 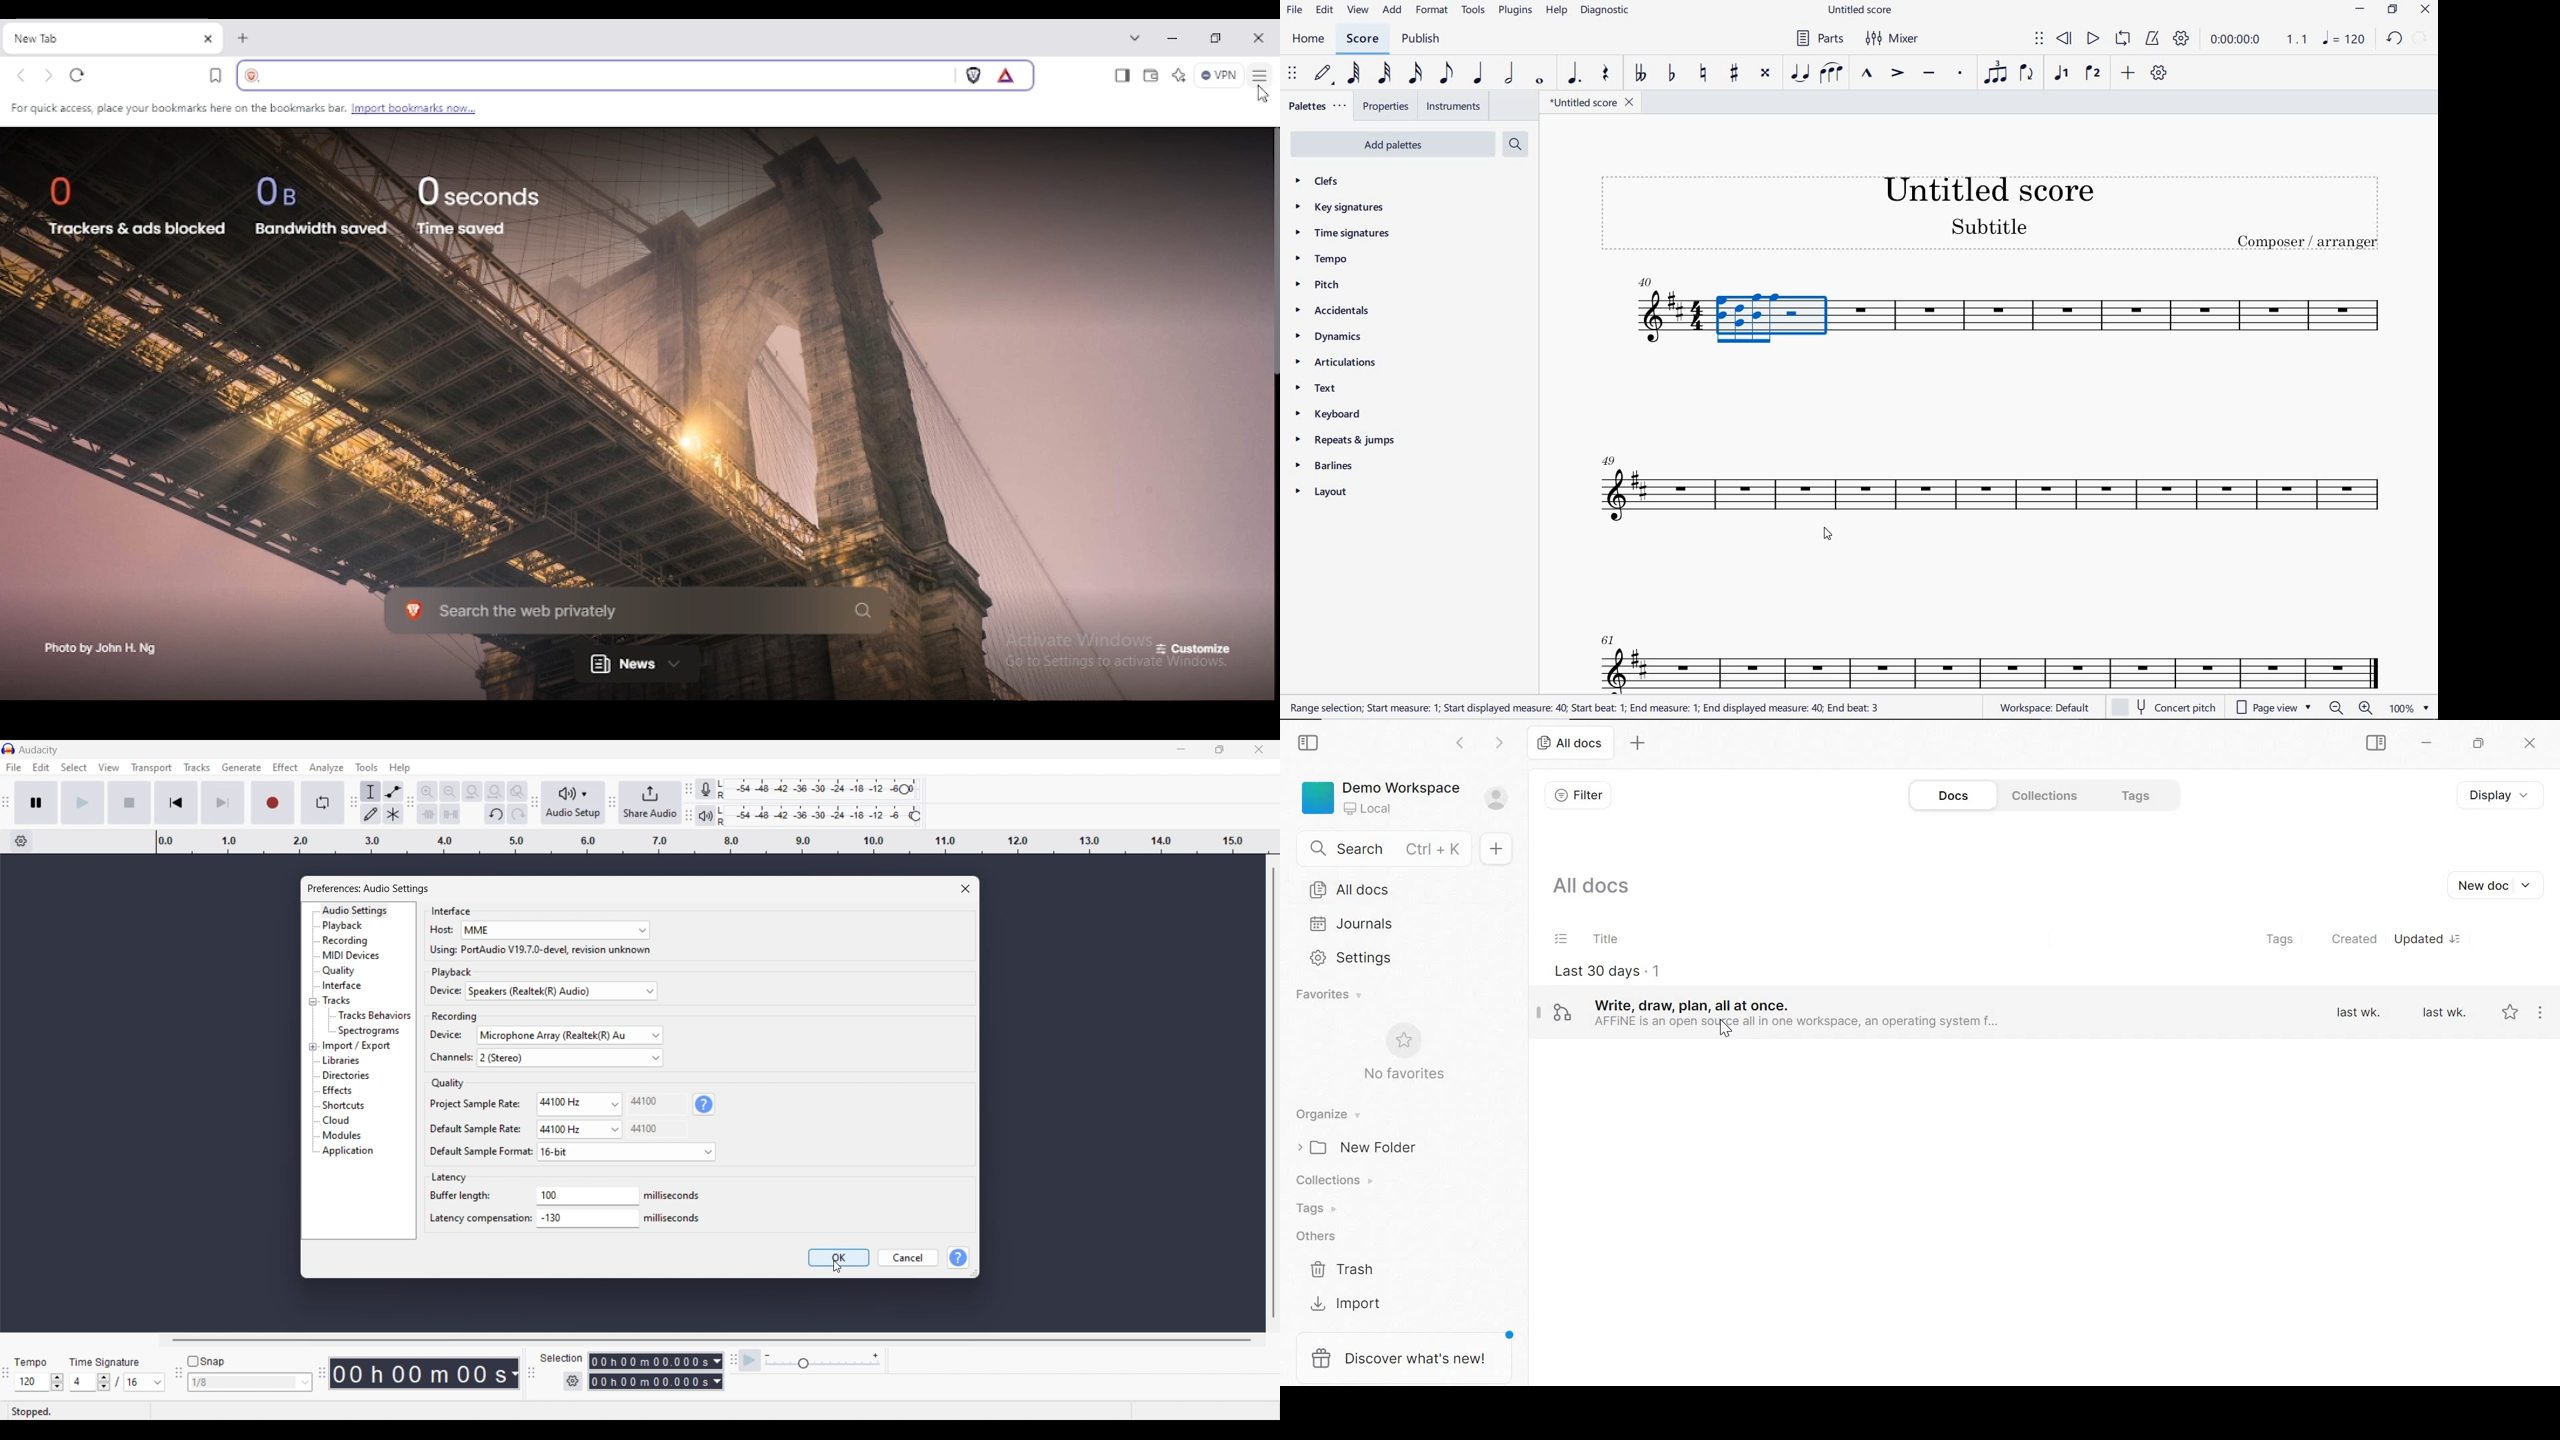 What do you see at coordinates (555, 931) in the screenshot?
I see `Host options` at bounding box center [555, 931].